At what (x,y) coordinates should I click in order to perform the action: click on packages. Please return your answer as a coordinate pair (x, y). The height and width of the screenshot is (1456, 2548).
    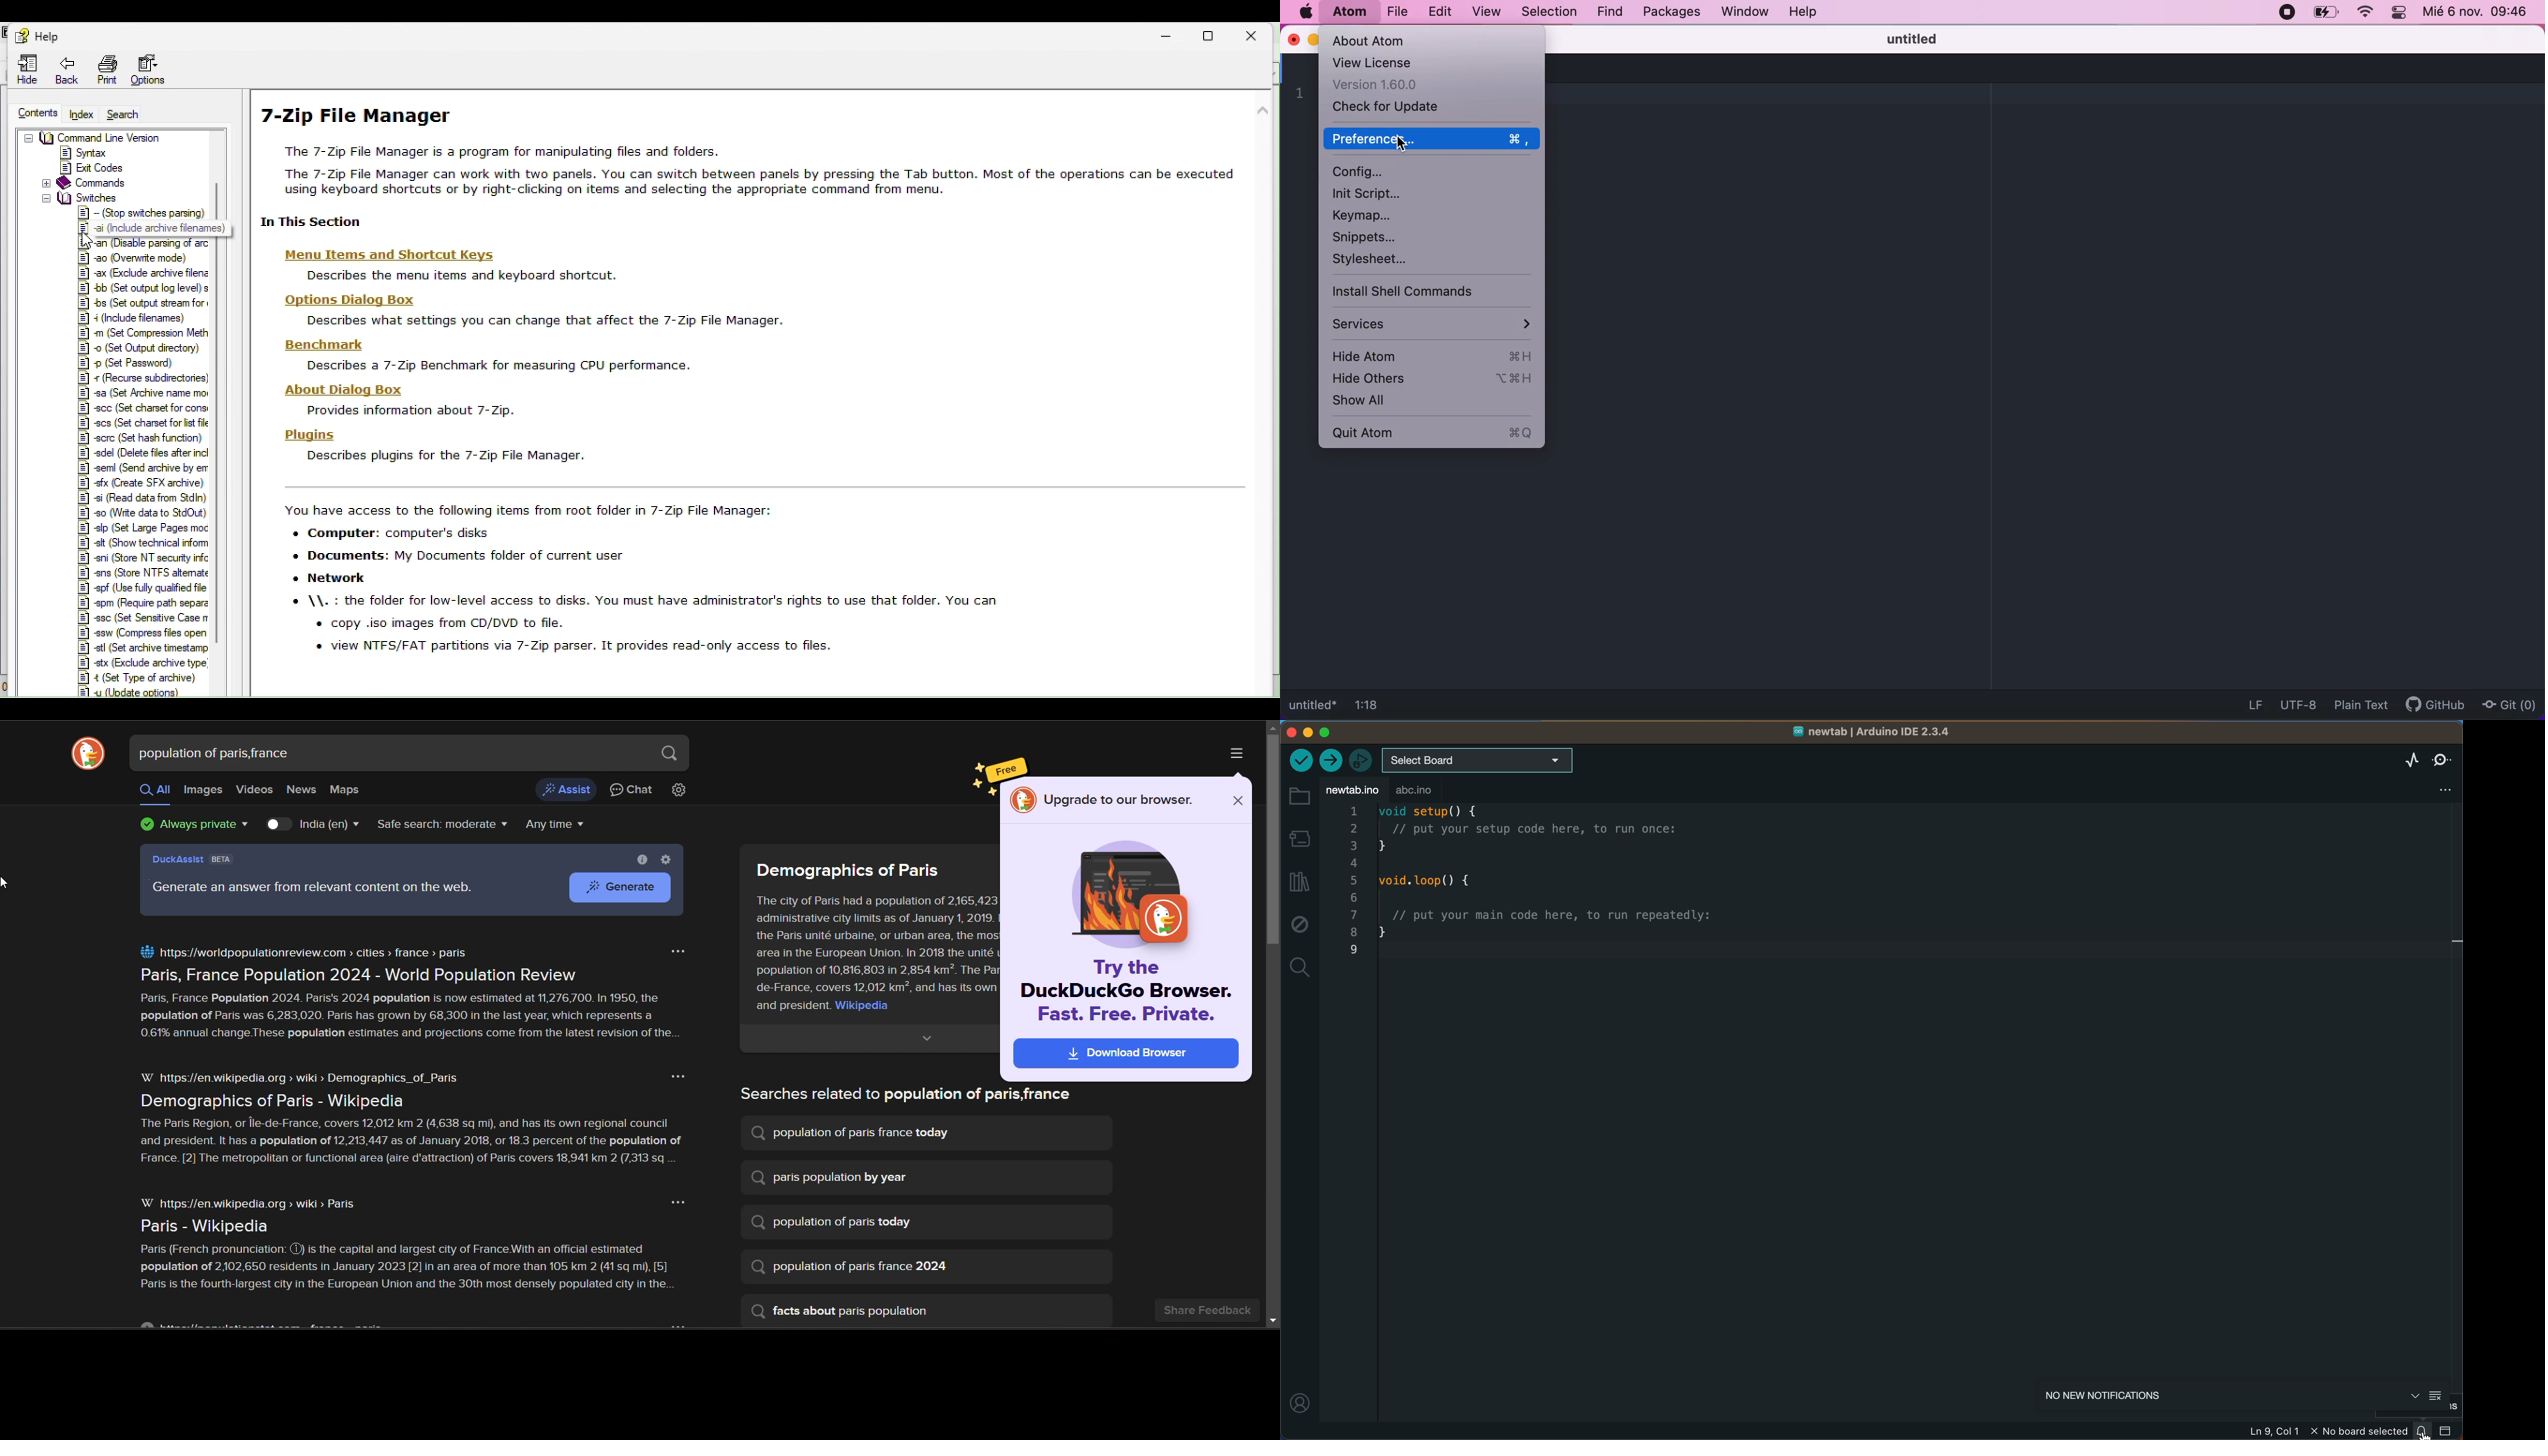
    Looking at the image, I should click on (1671, 14).